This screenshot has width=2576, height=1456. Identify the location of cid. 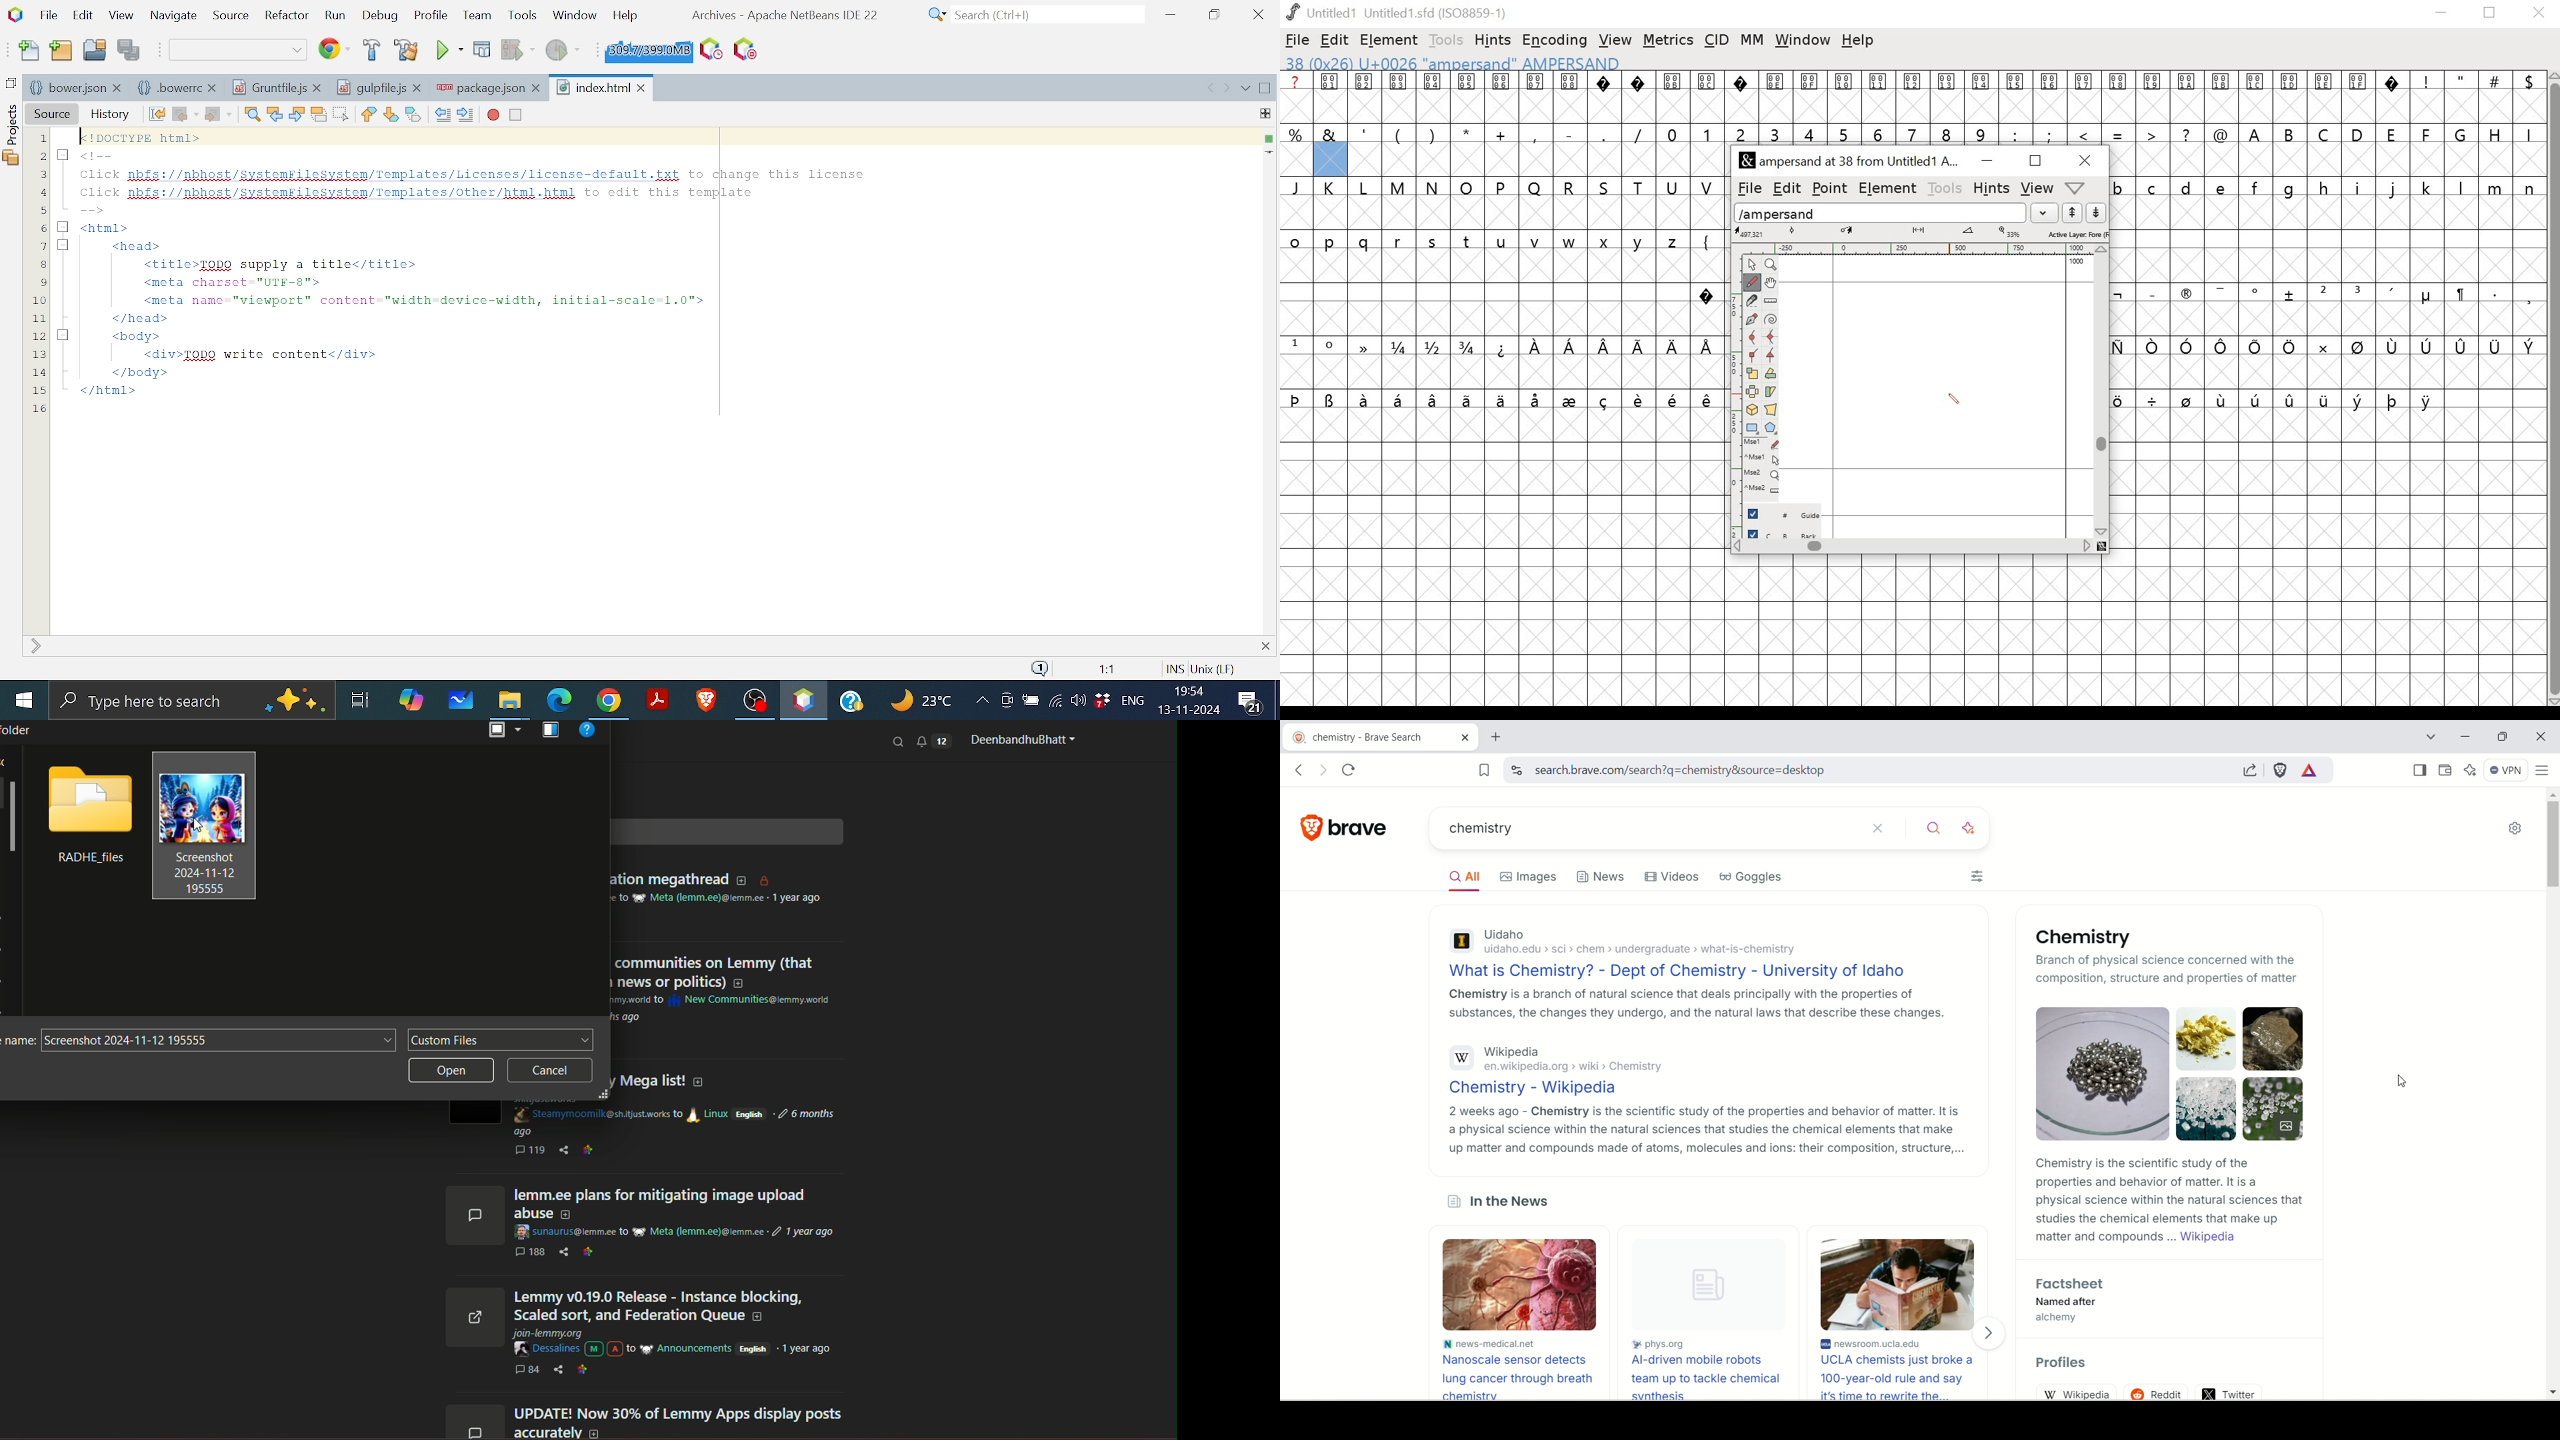
(1719, 39).